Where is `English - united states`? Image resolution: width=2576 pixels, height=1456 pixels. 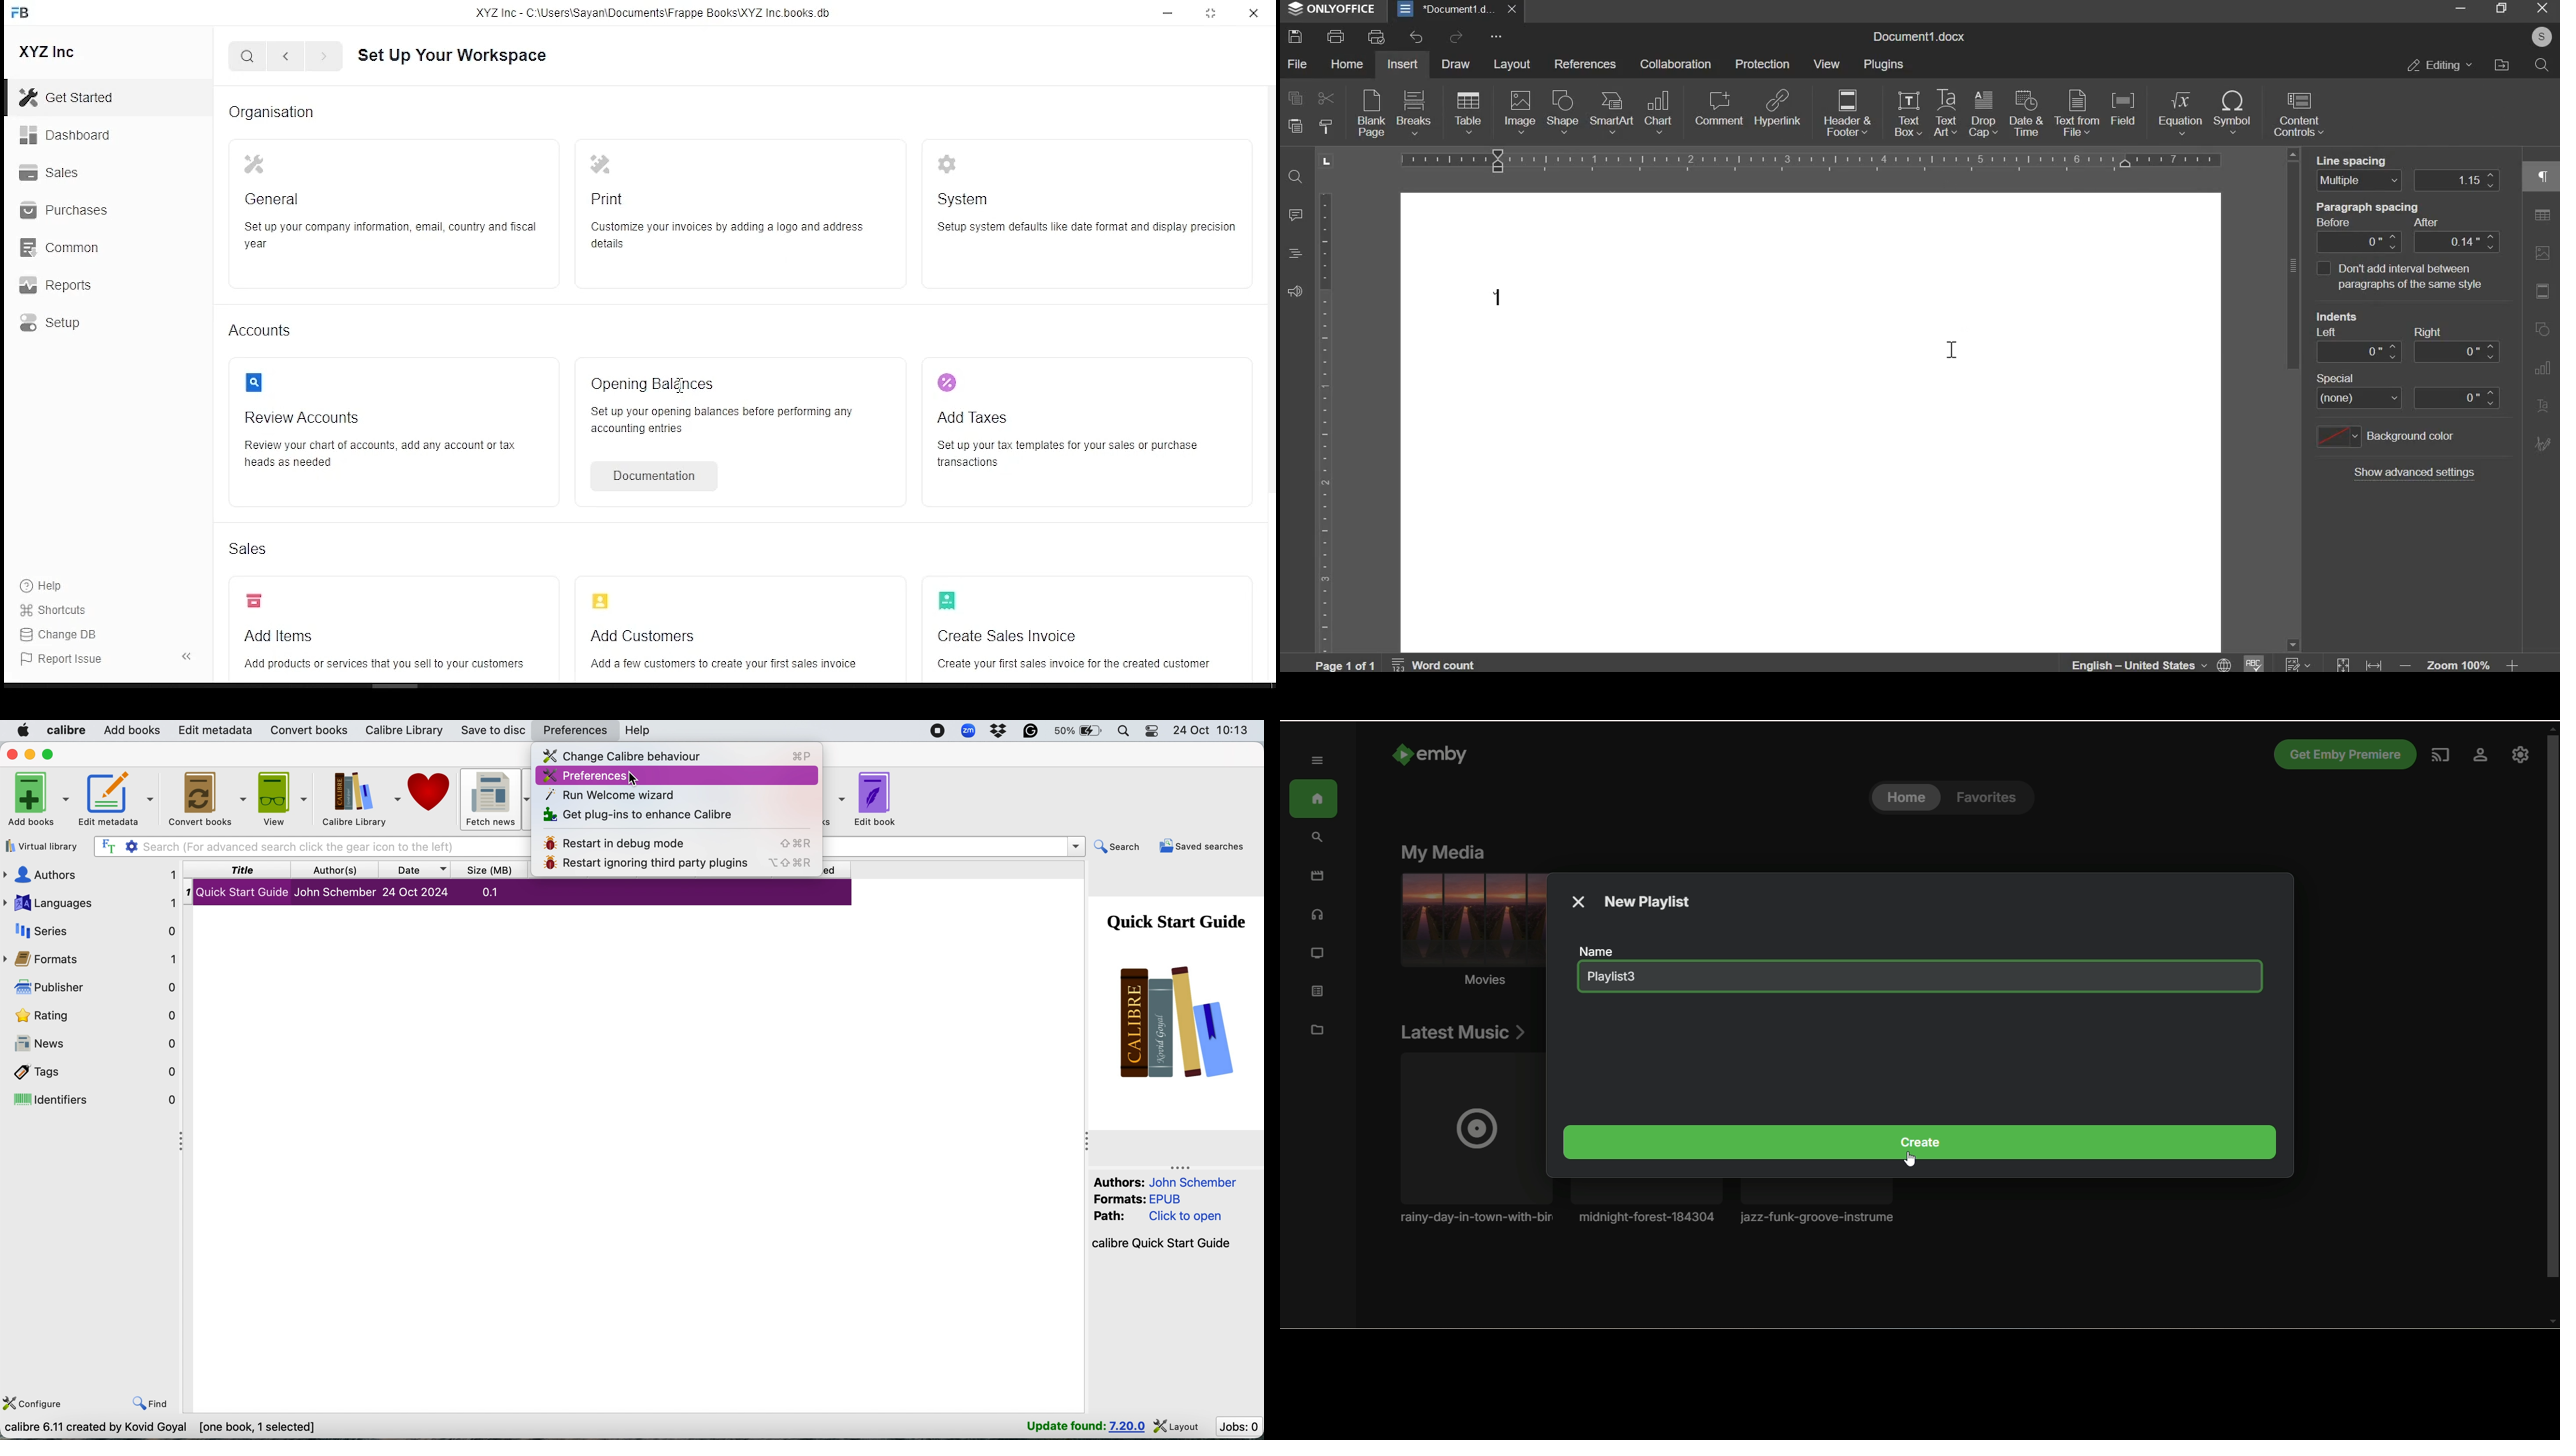 English - united states is located at coordinates (2151, 665).